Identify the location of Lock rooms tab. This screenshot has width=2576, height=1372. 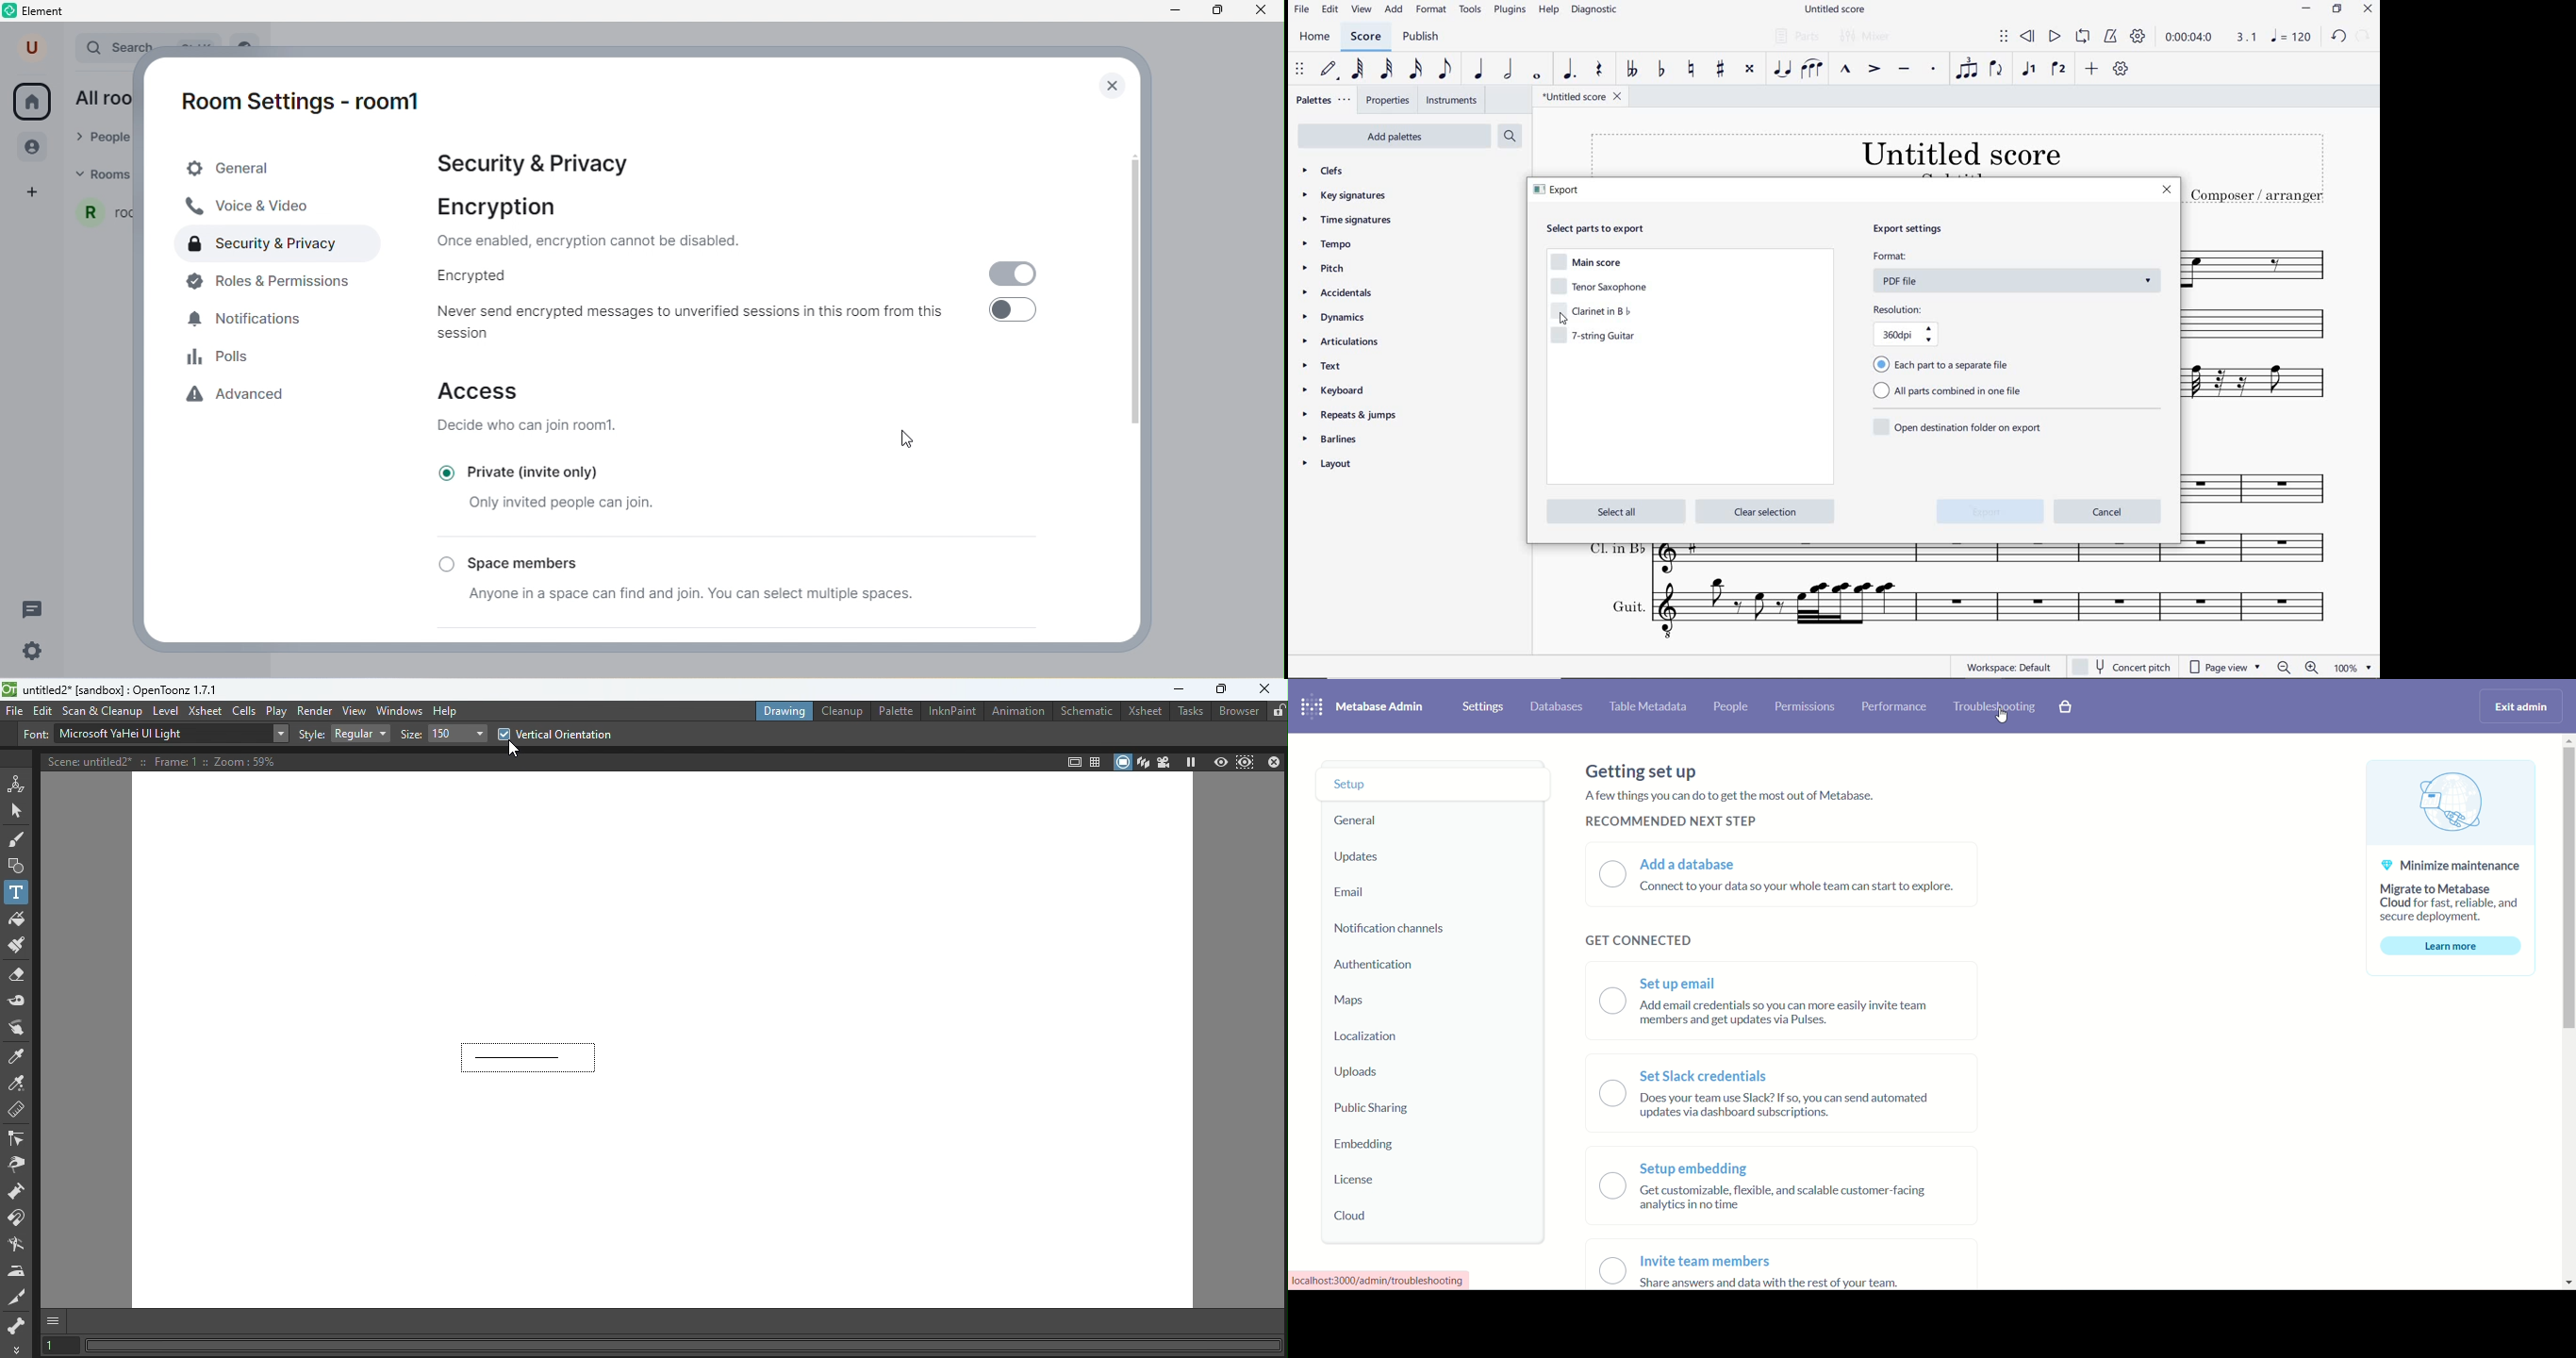
(1275, 712).